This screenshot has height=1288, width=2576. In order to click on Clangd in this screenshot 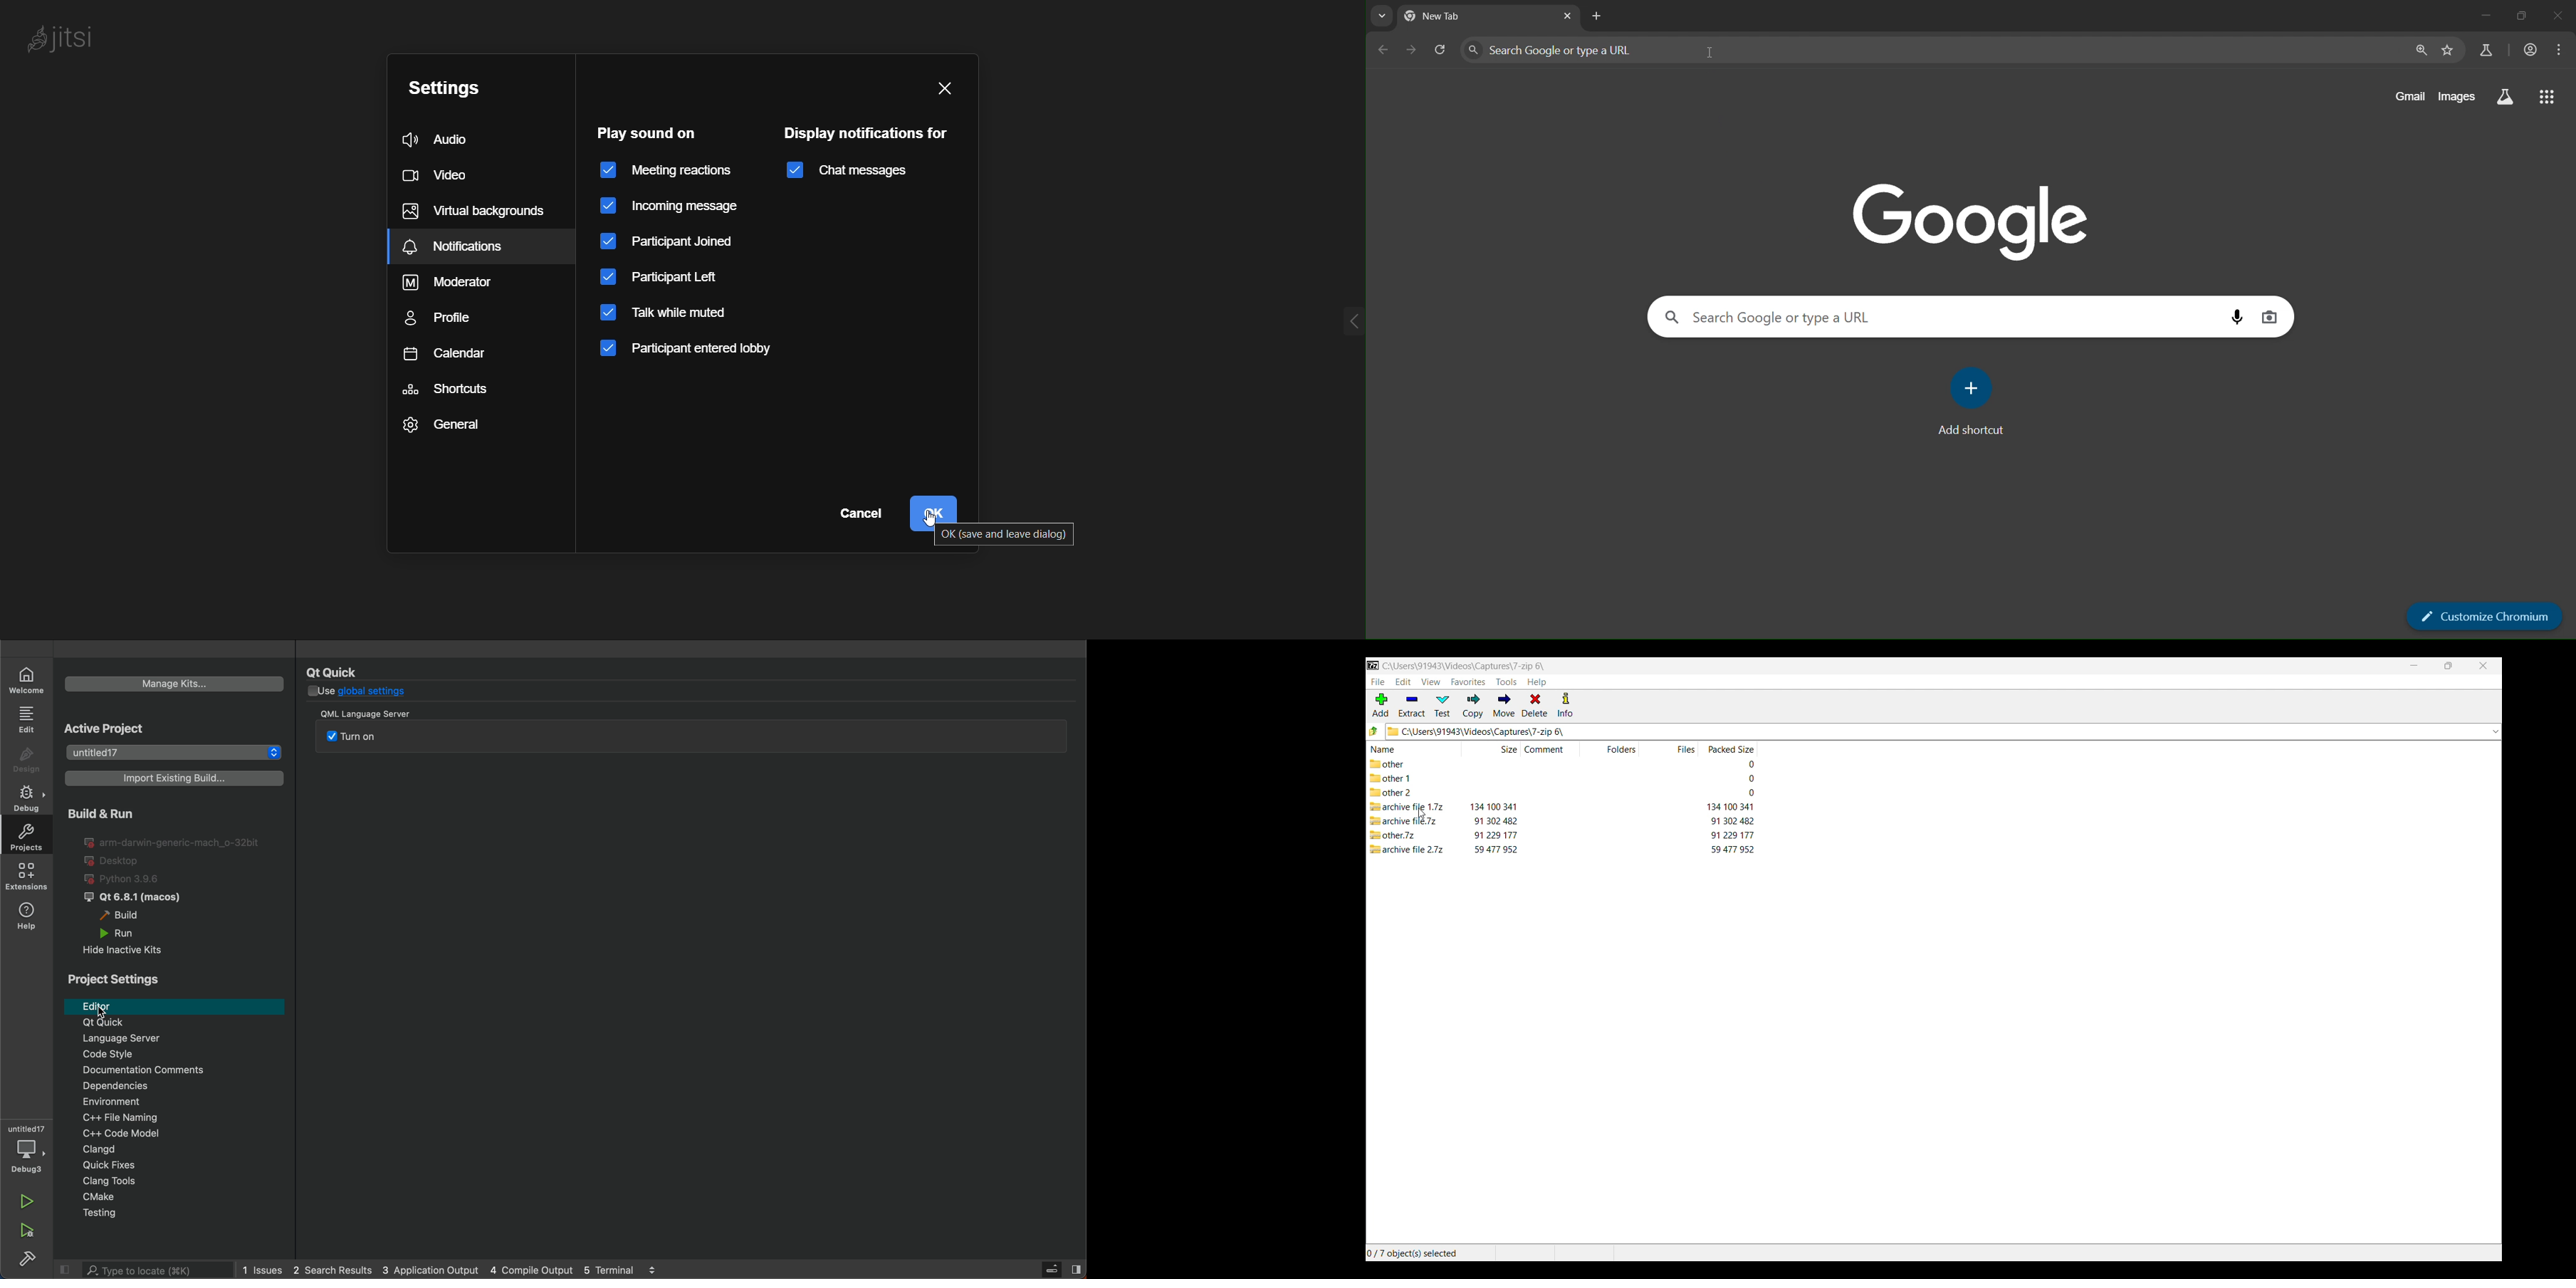, I will do `click(183, 1150)`.